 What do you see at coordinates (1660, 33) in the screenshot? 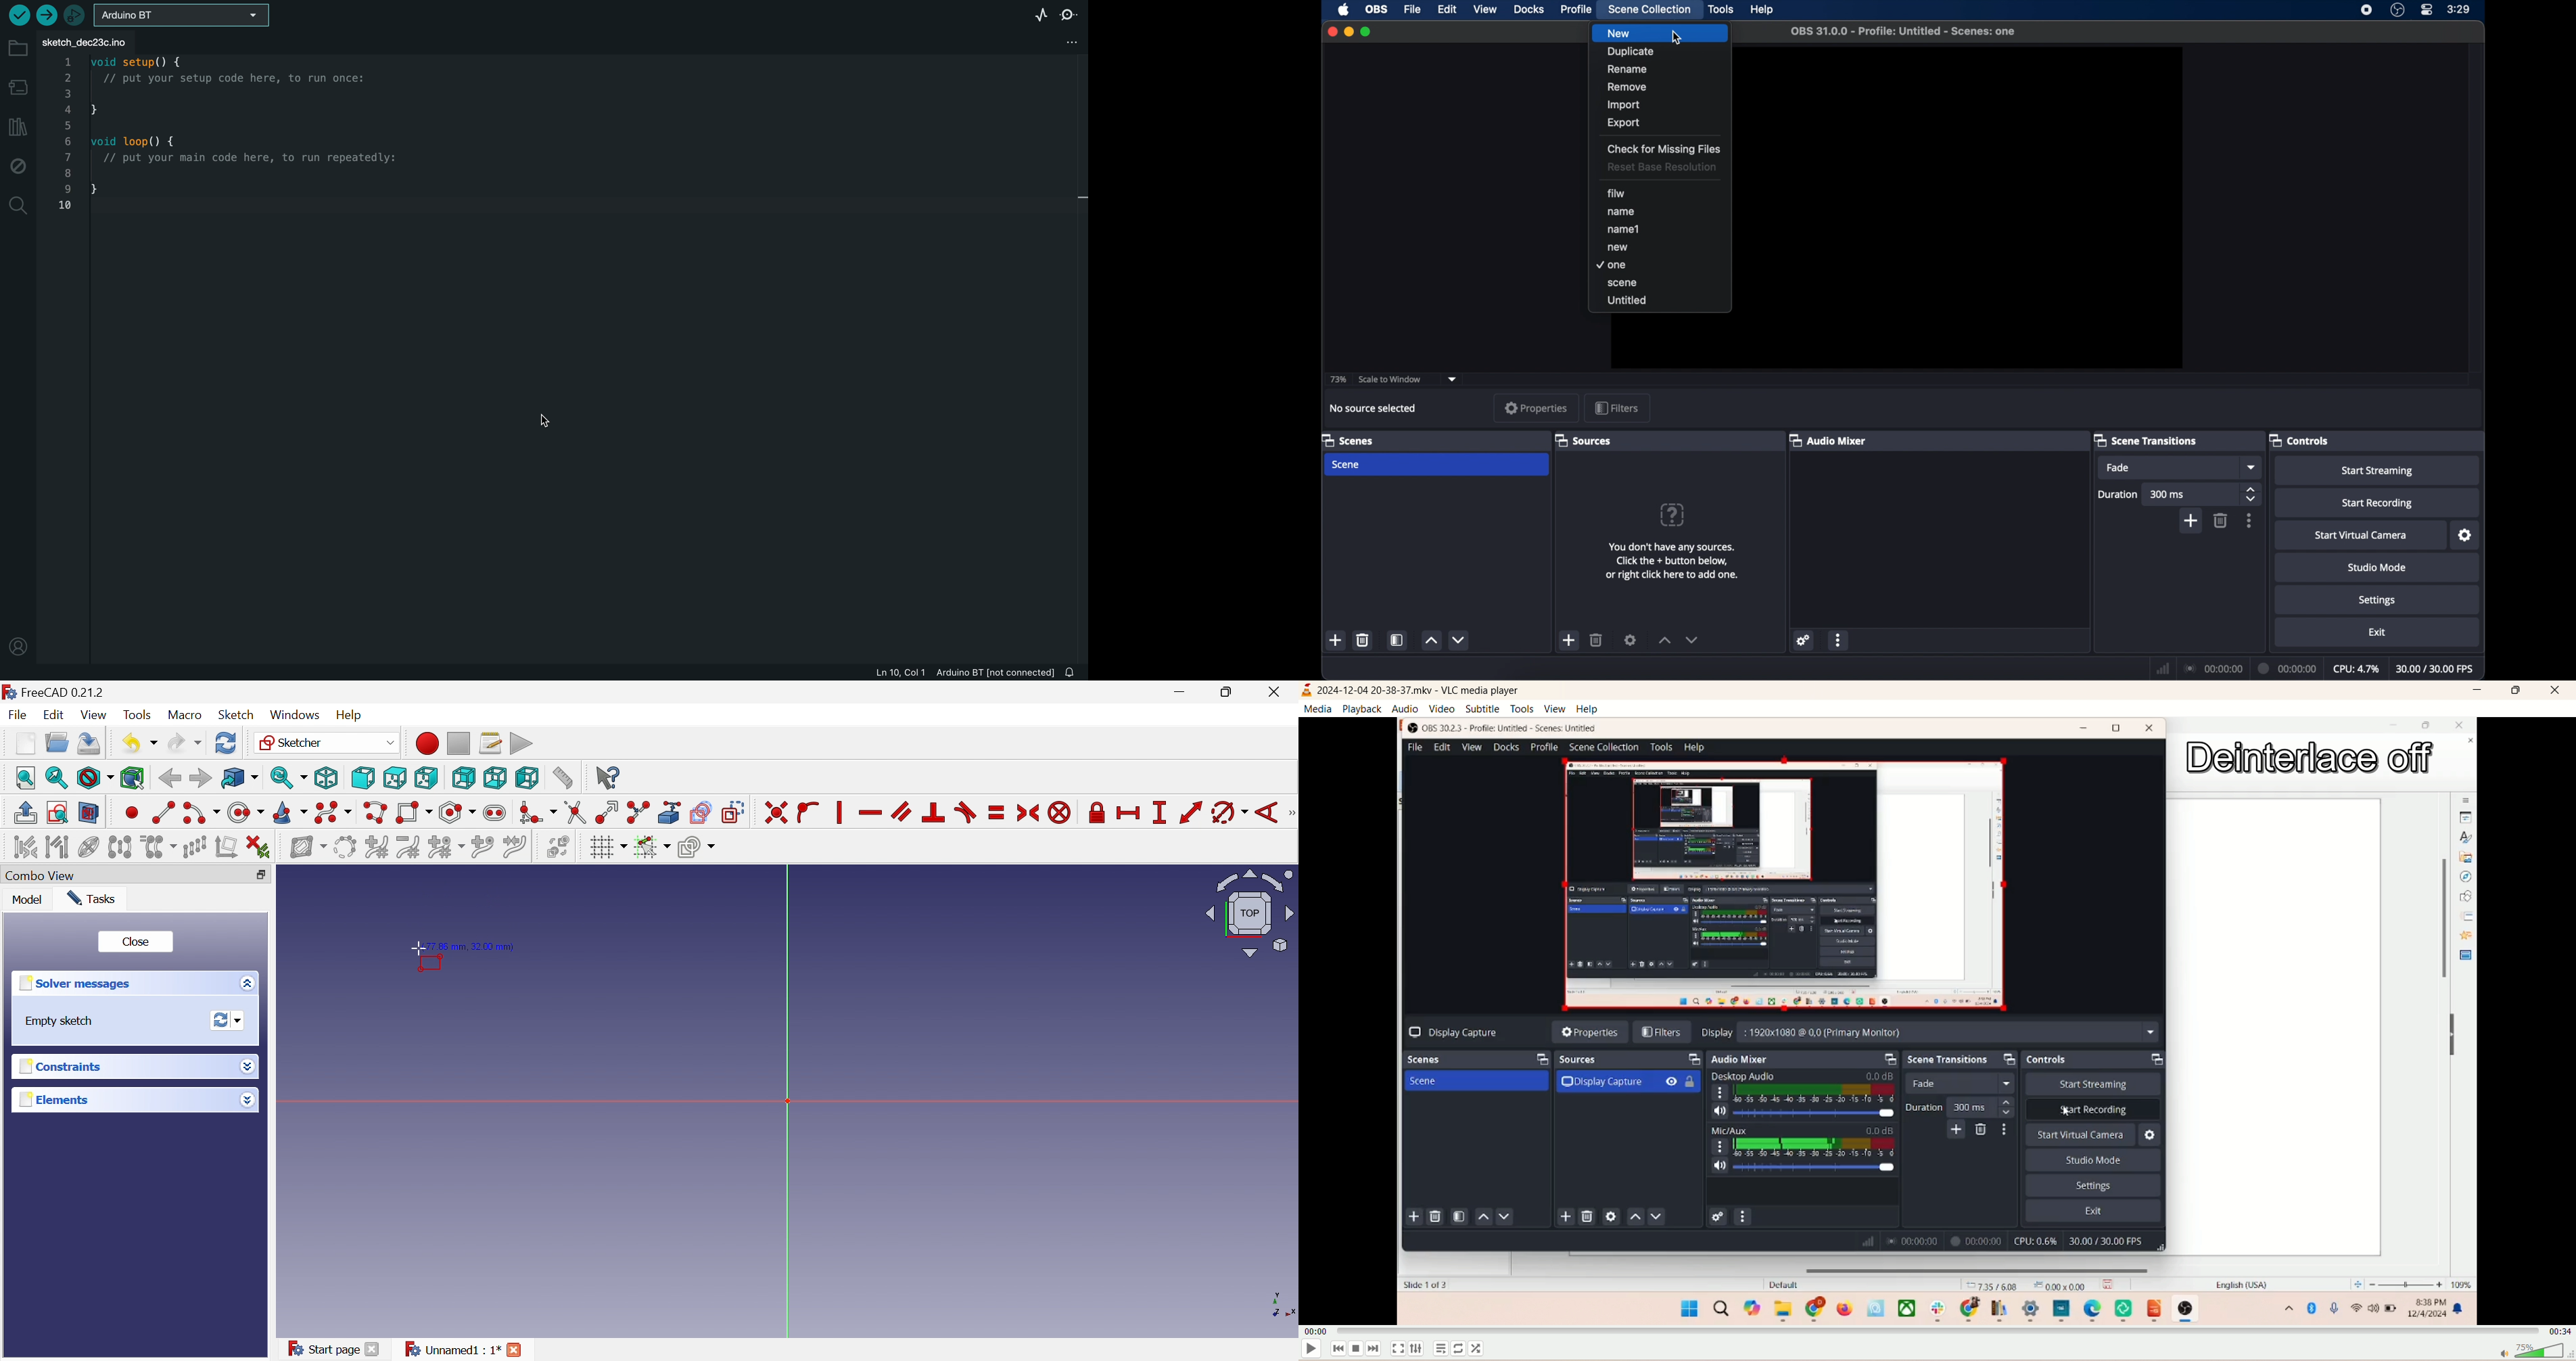
I see `New` at bounding box center [1660, 33].